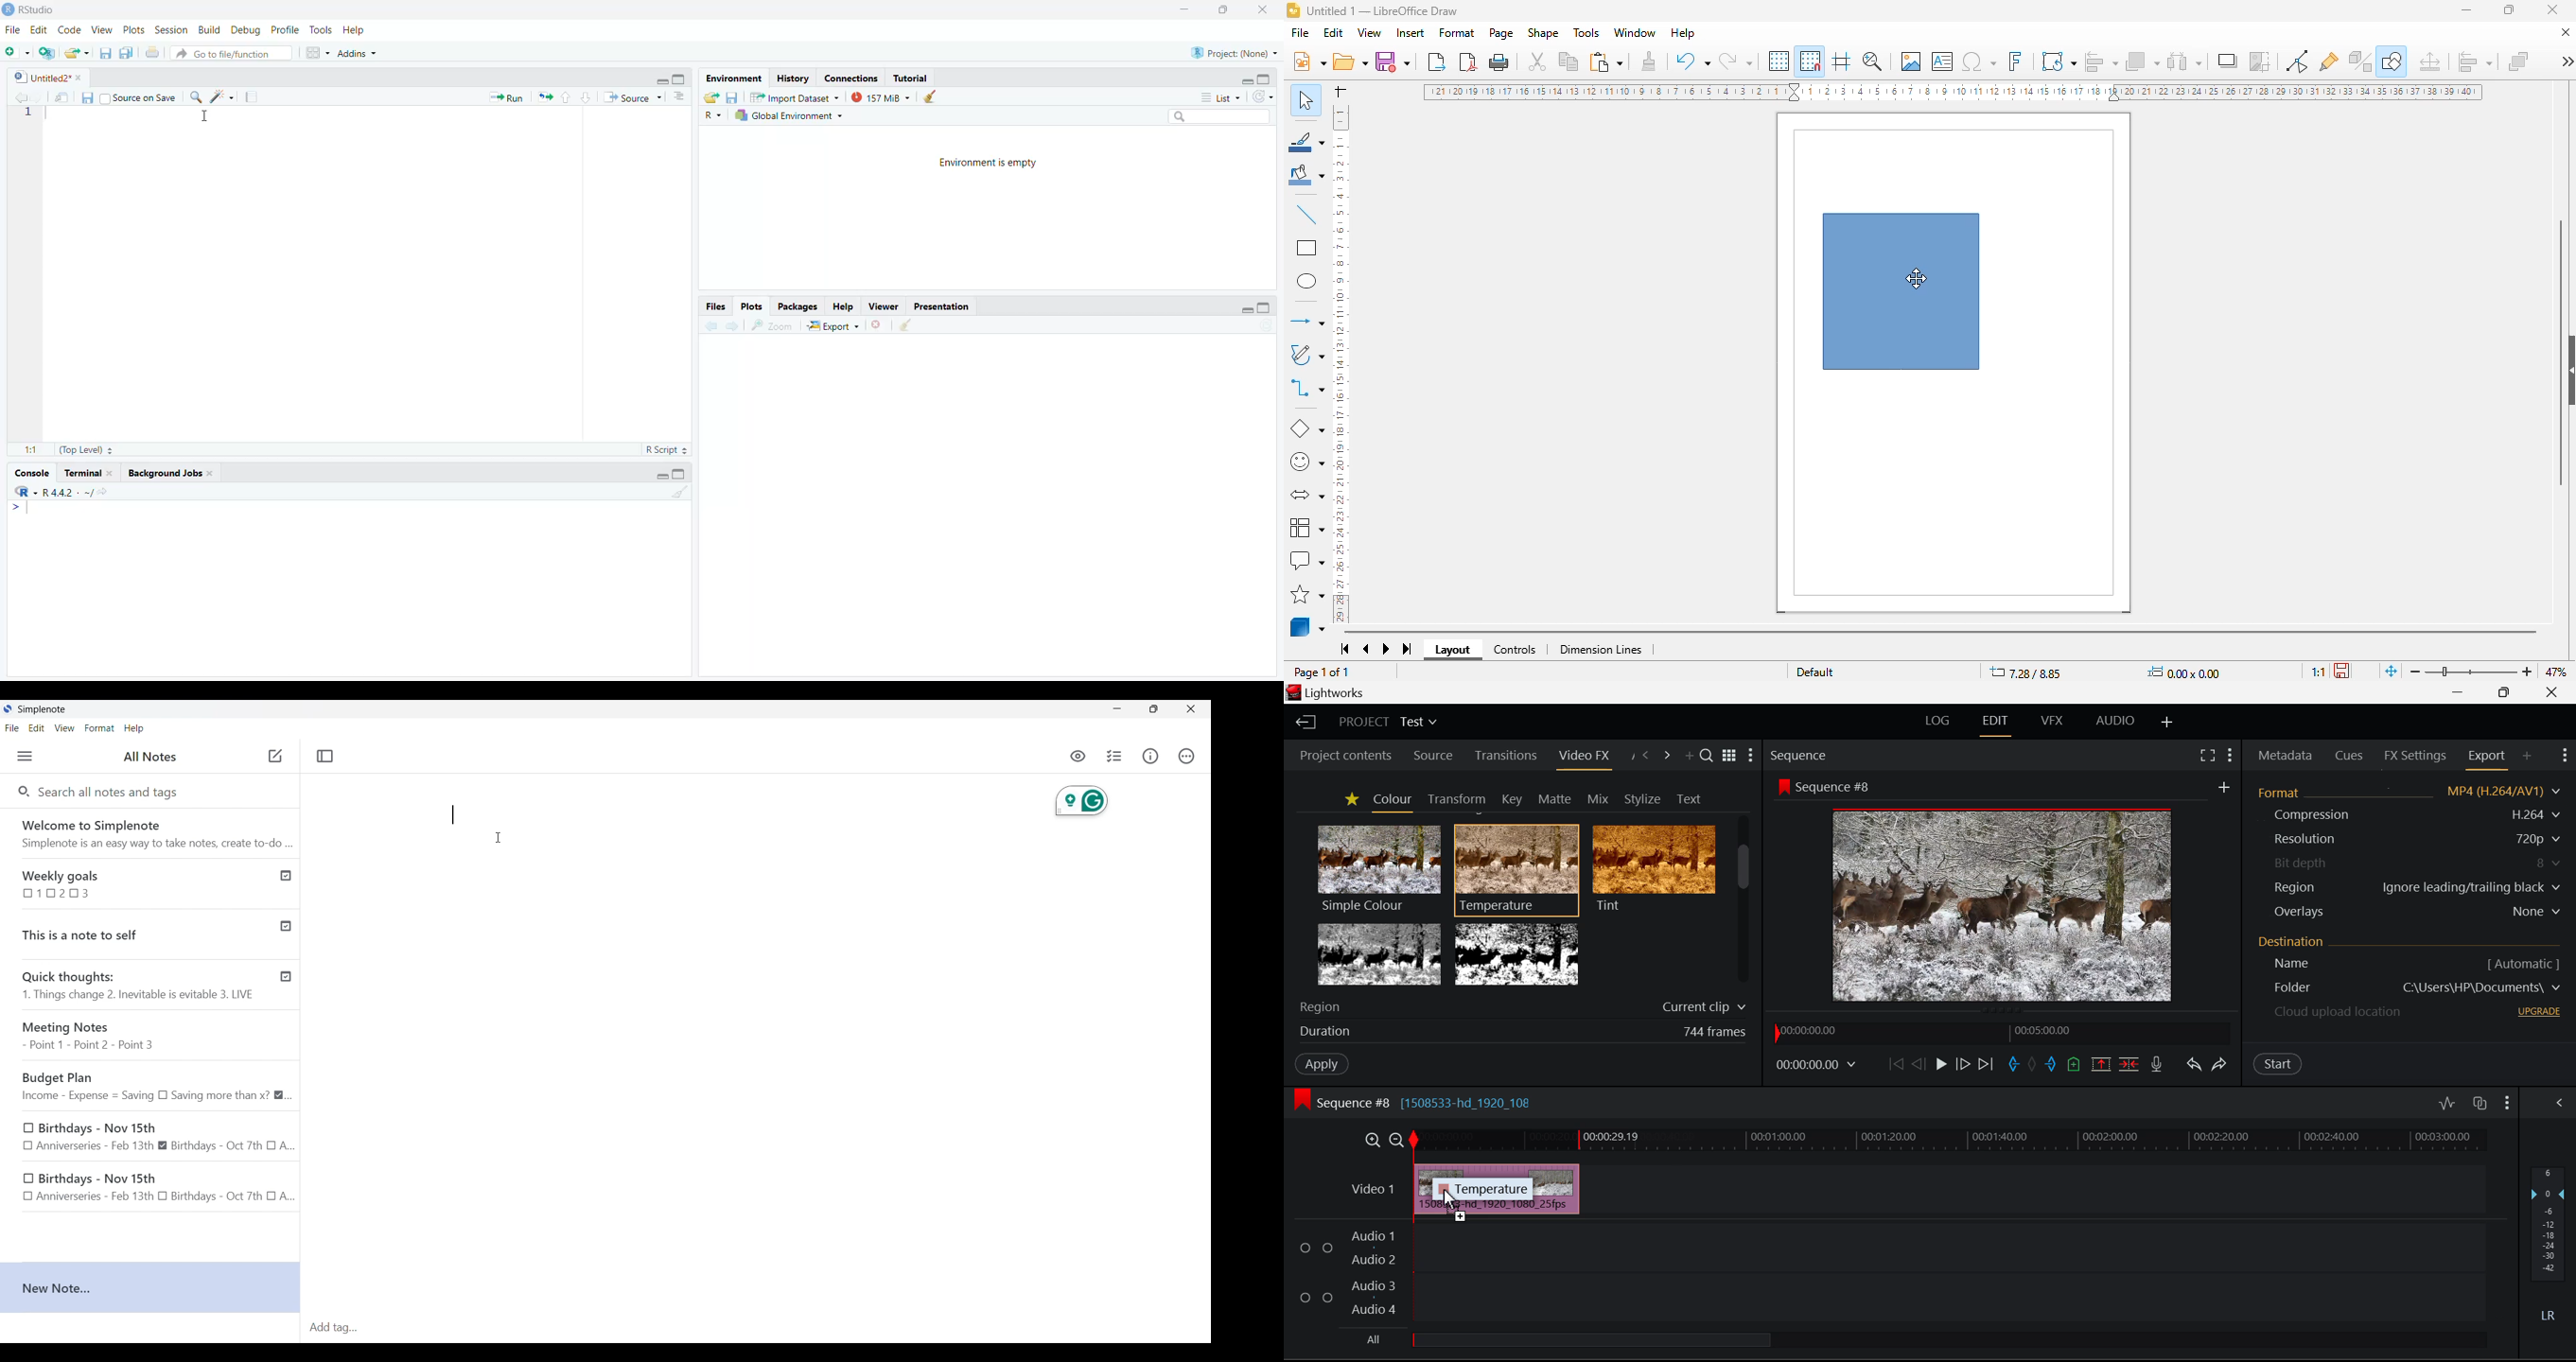  What do you see at coordinates (1939, 632) in the screenshot?
I see `horizontal scroll bar` at bounding box center [1939, 632].